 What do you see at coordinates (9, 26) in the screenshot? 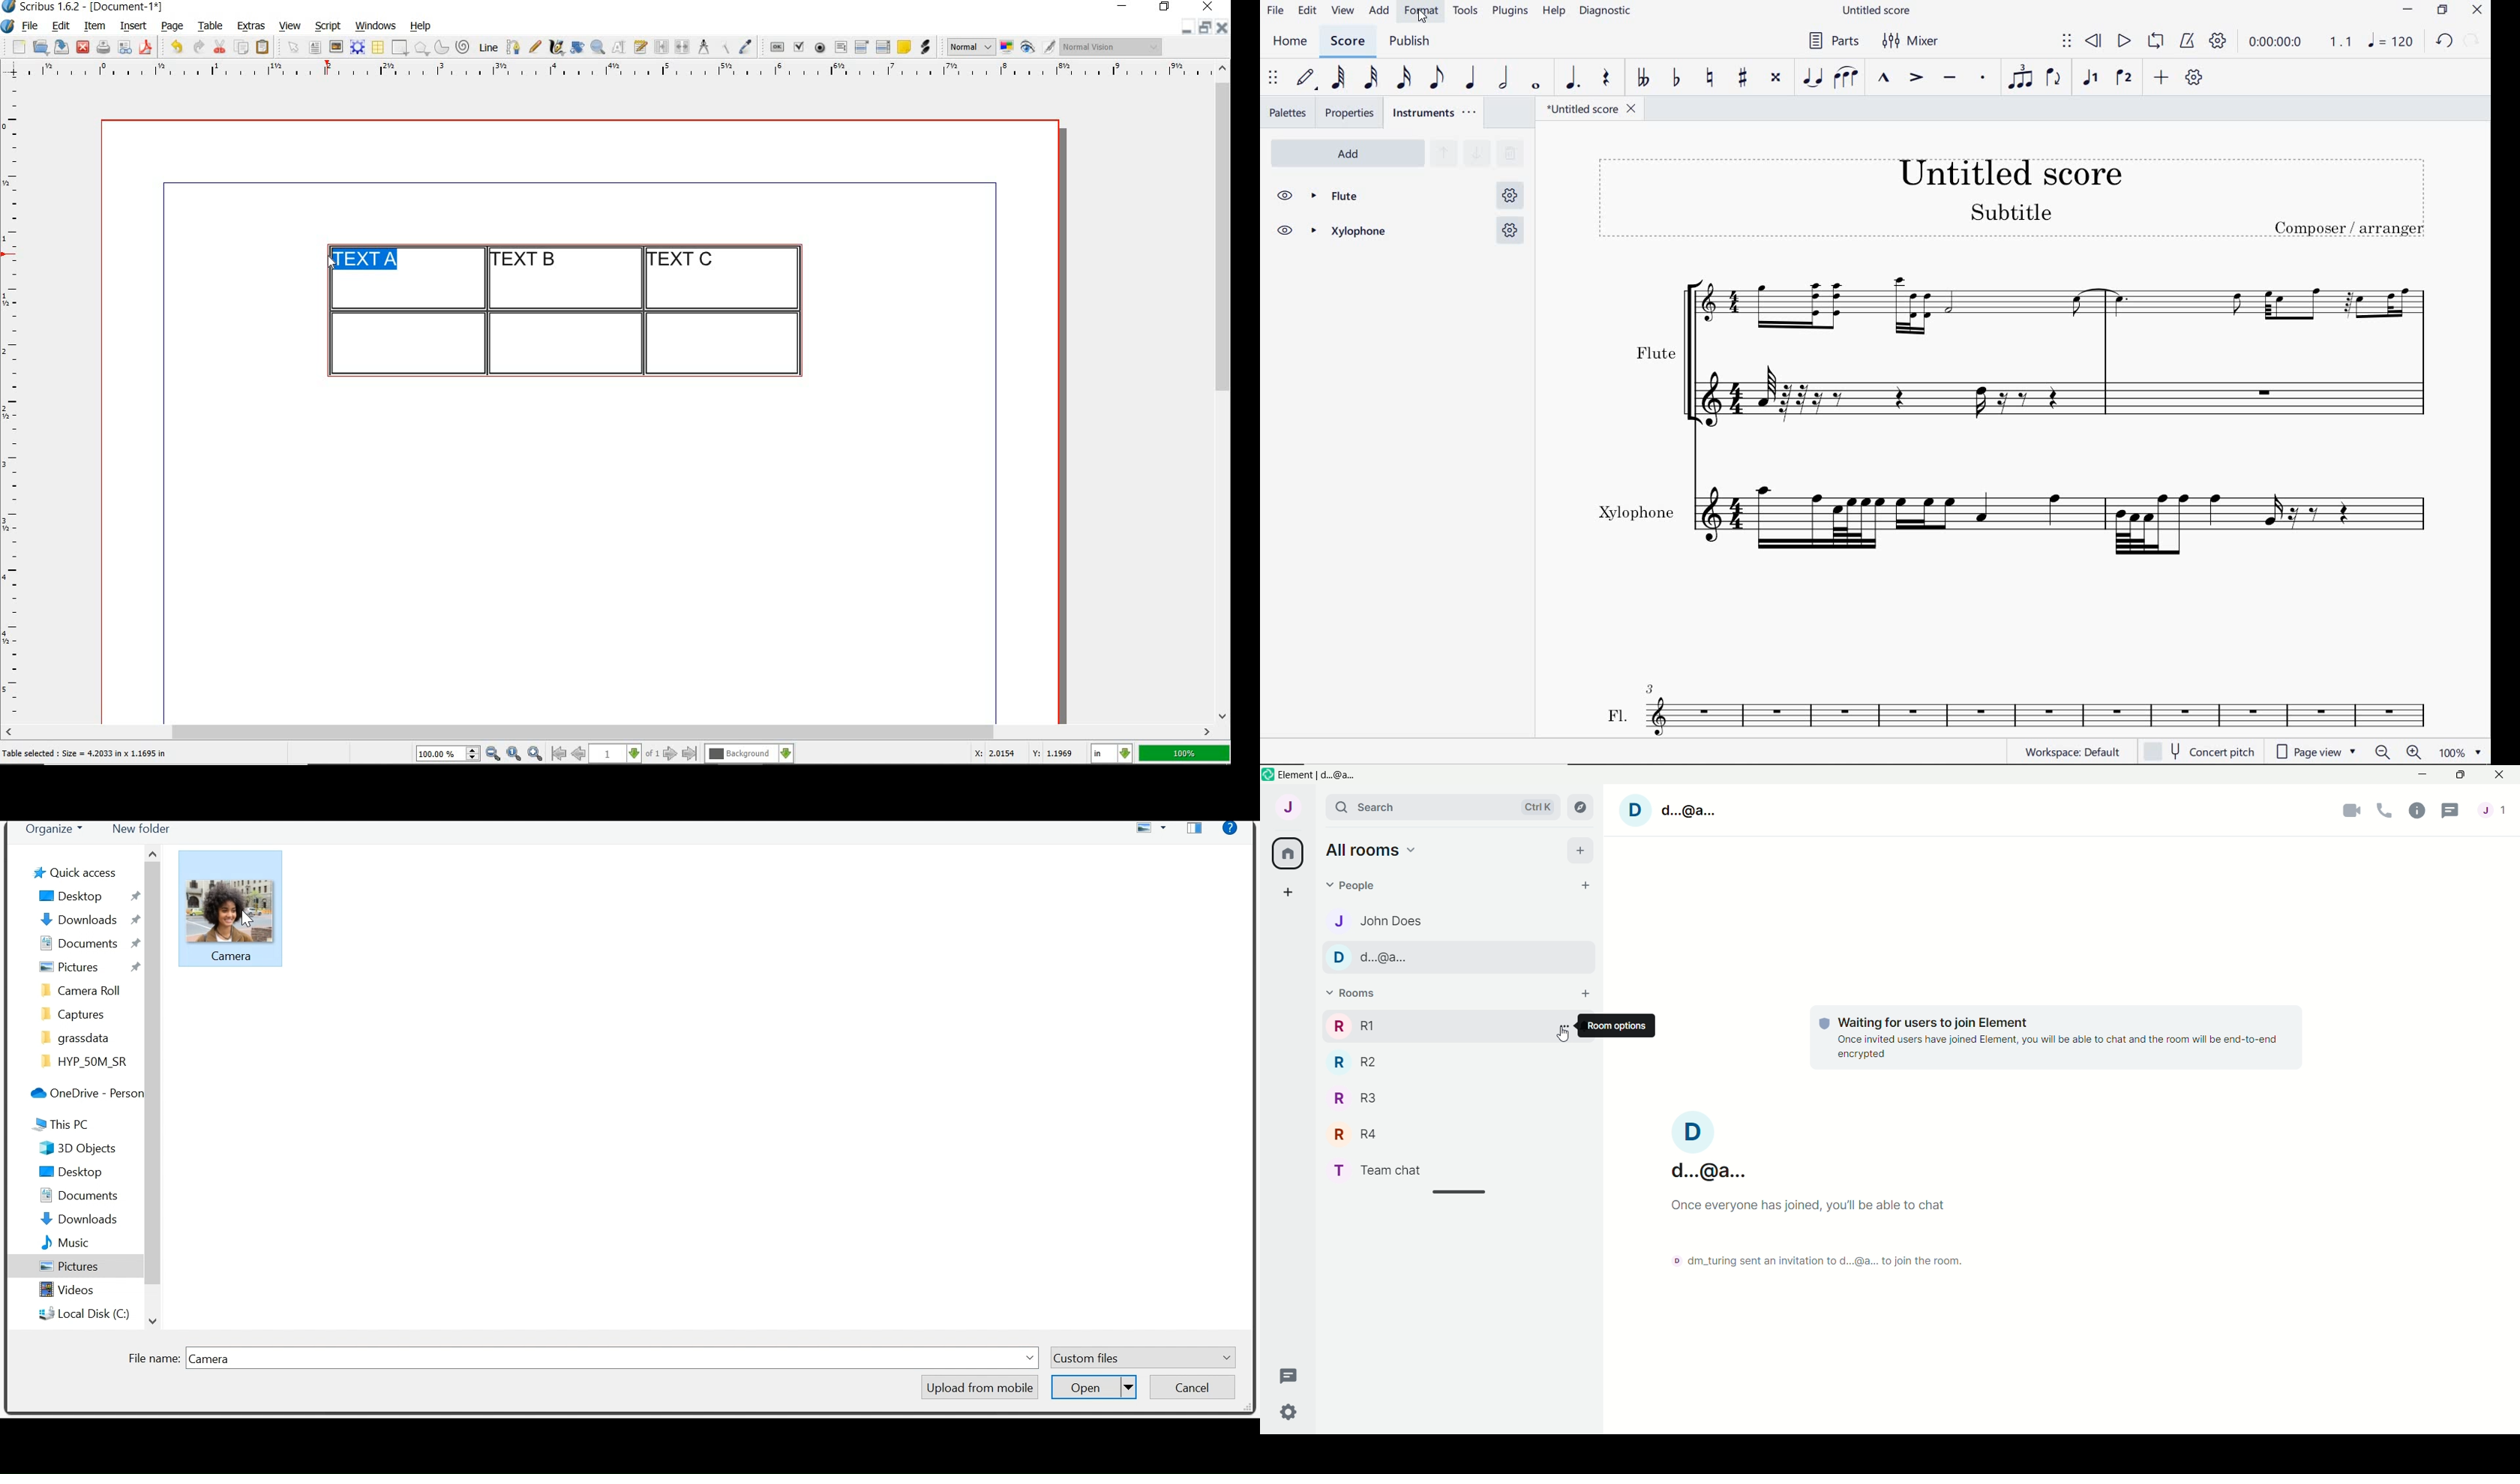
I see `system logo` at bounding box center [9, 26].